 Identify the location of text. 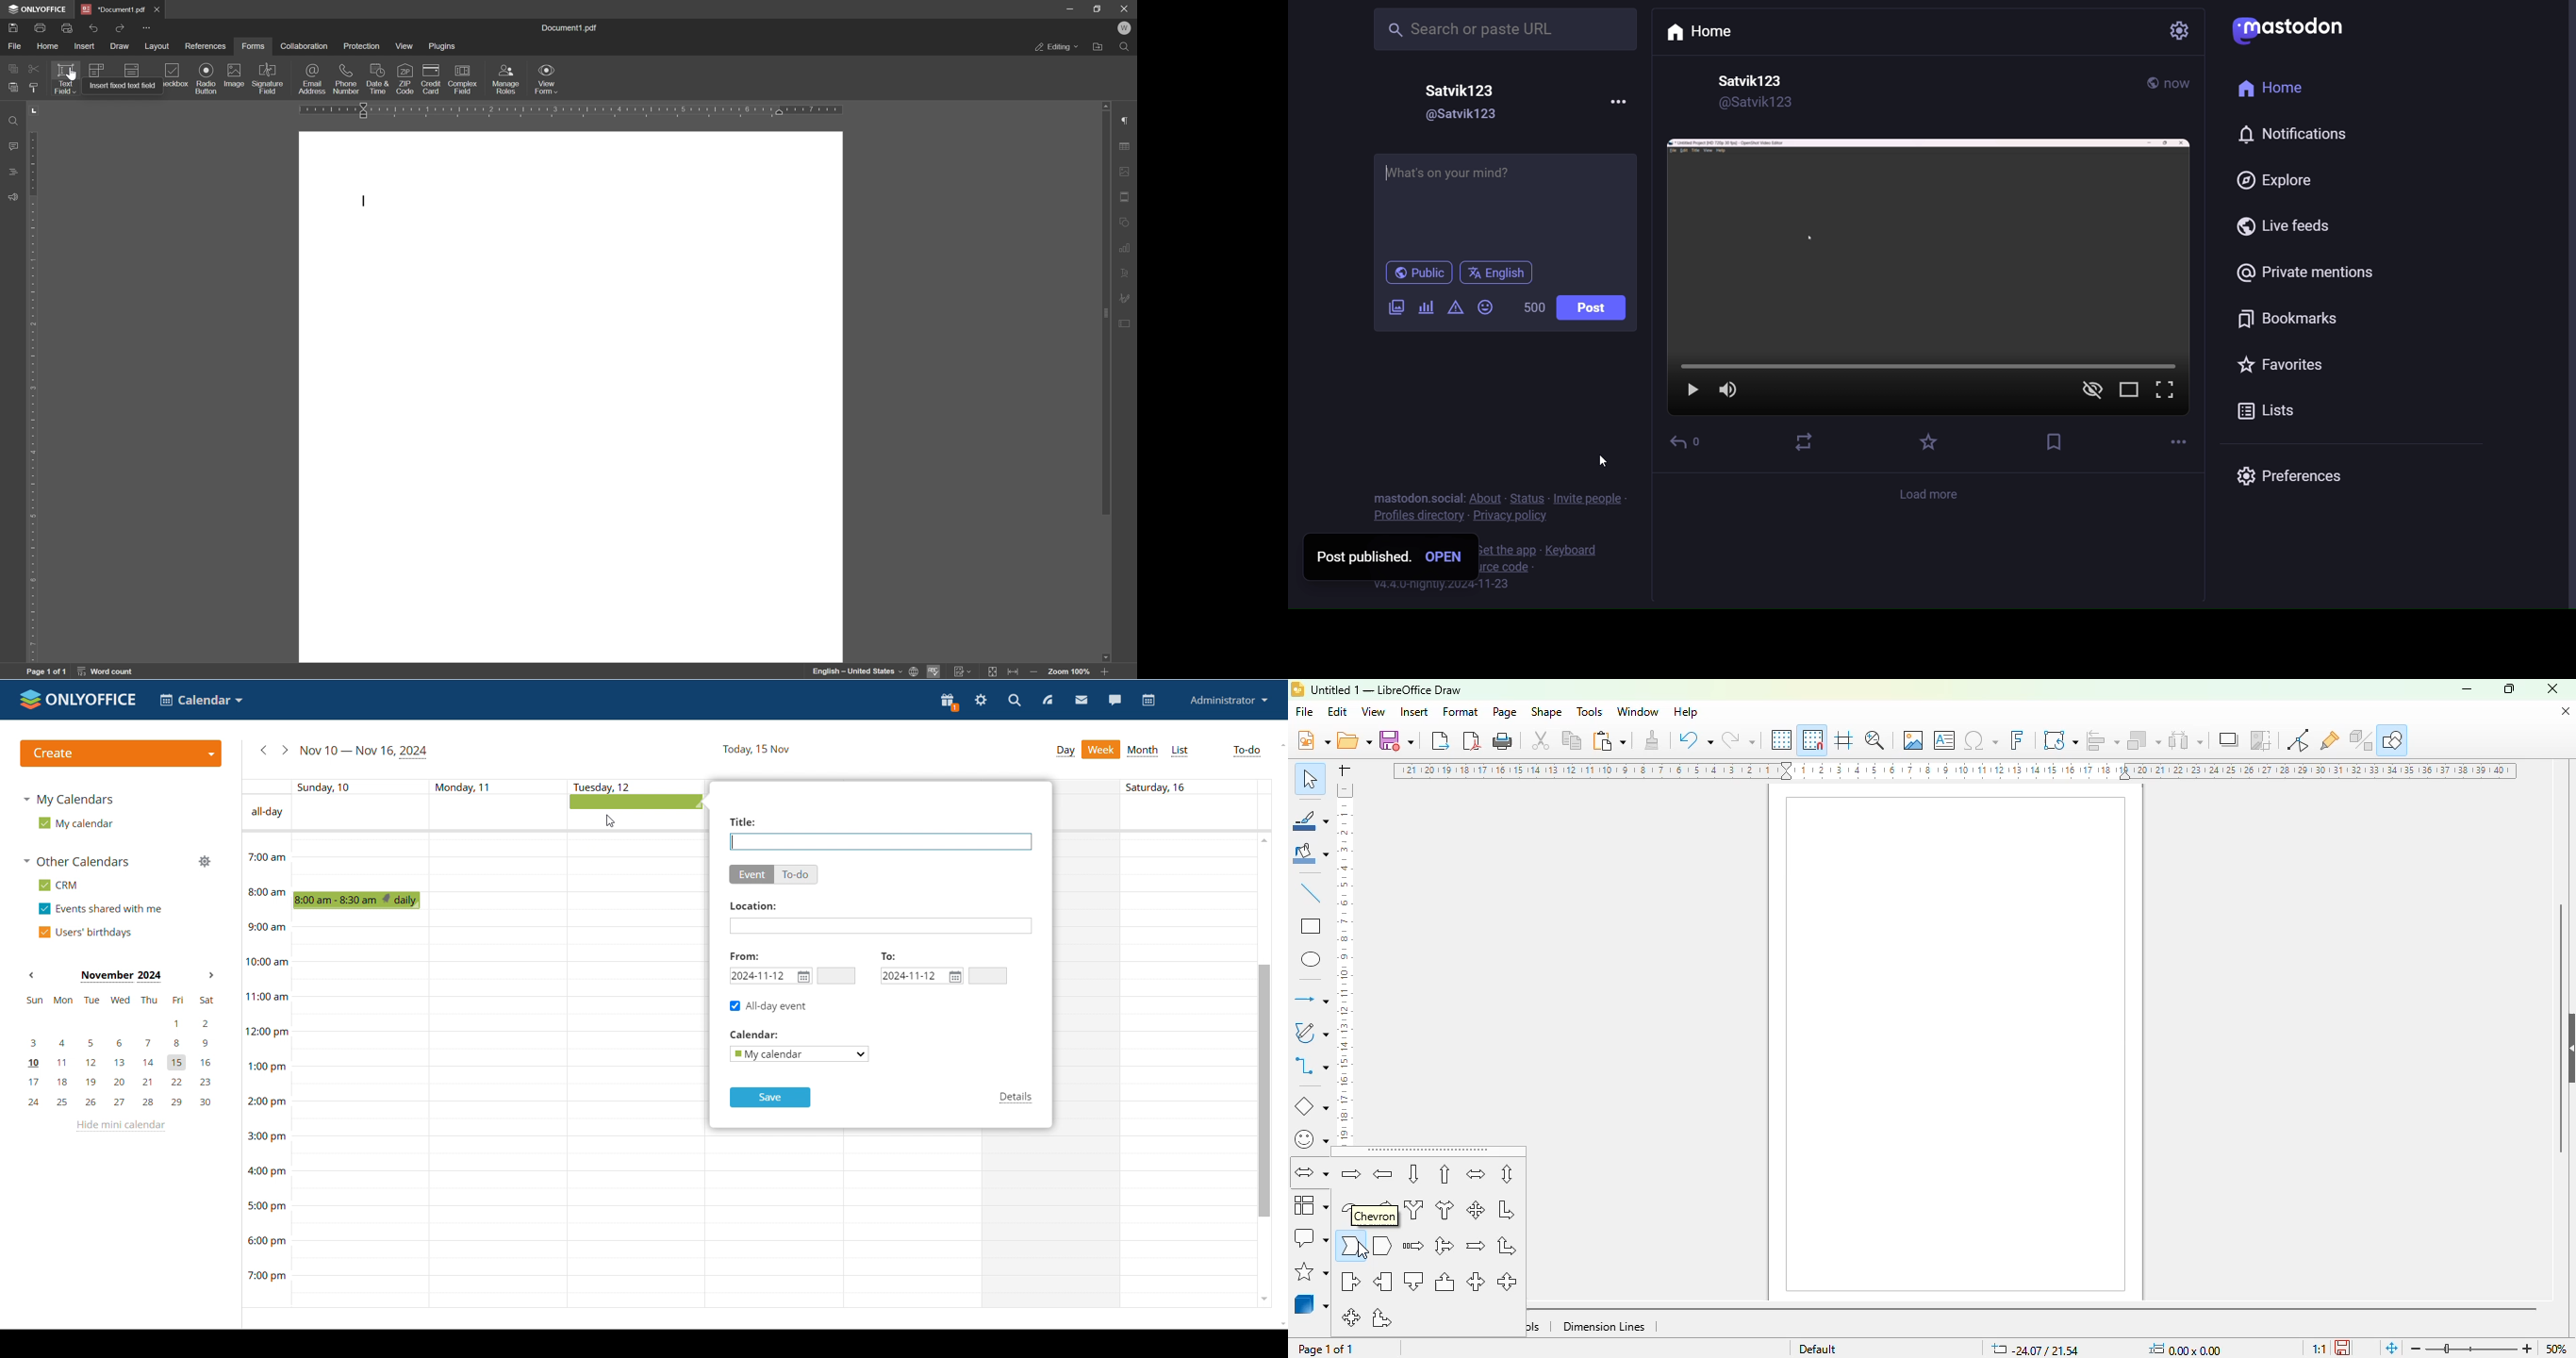
(463, 785).